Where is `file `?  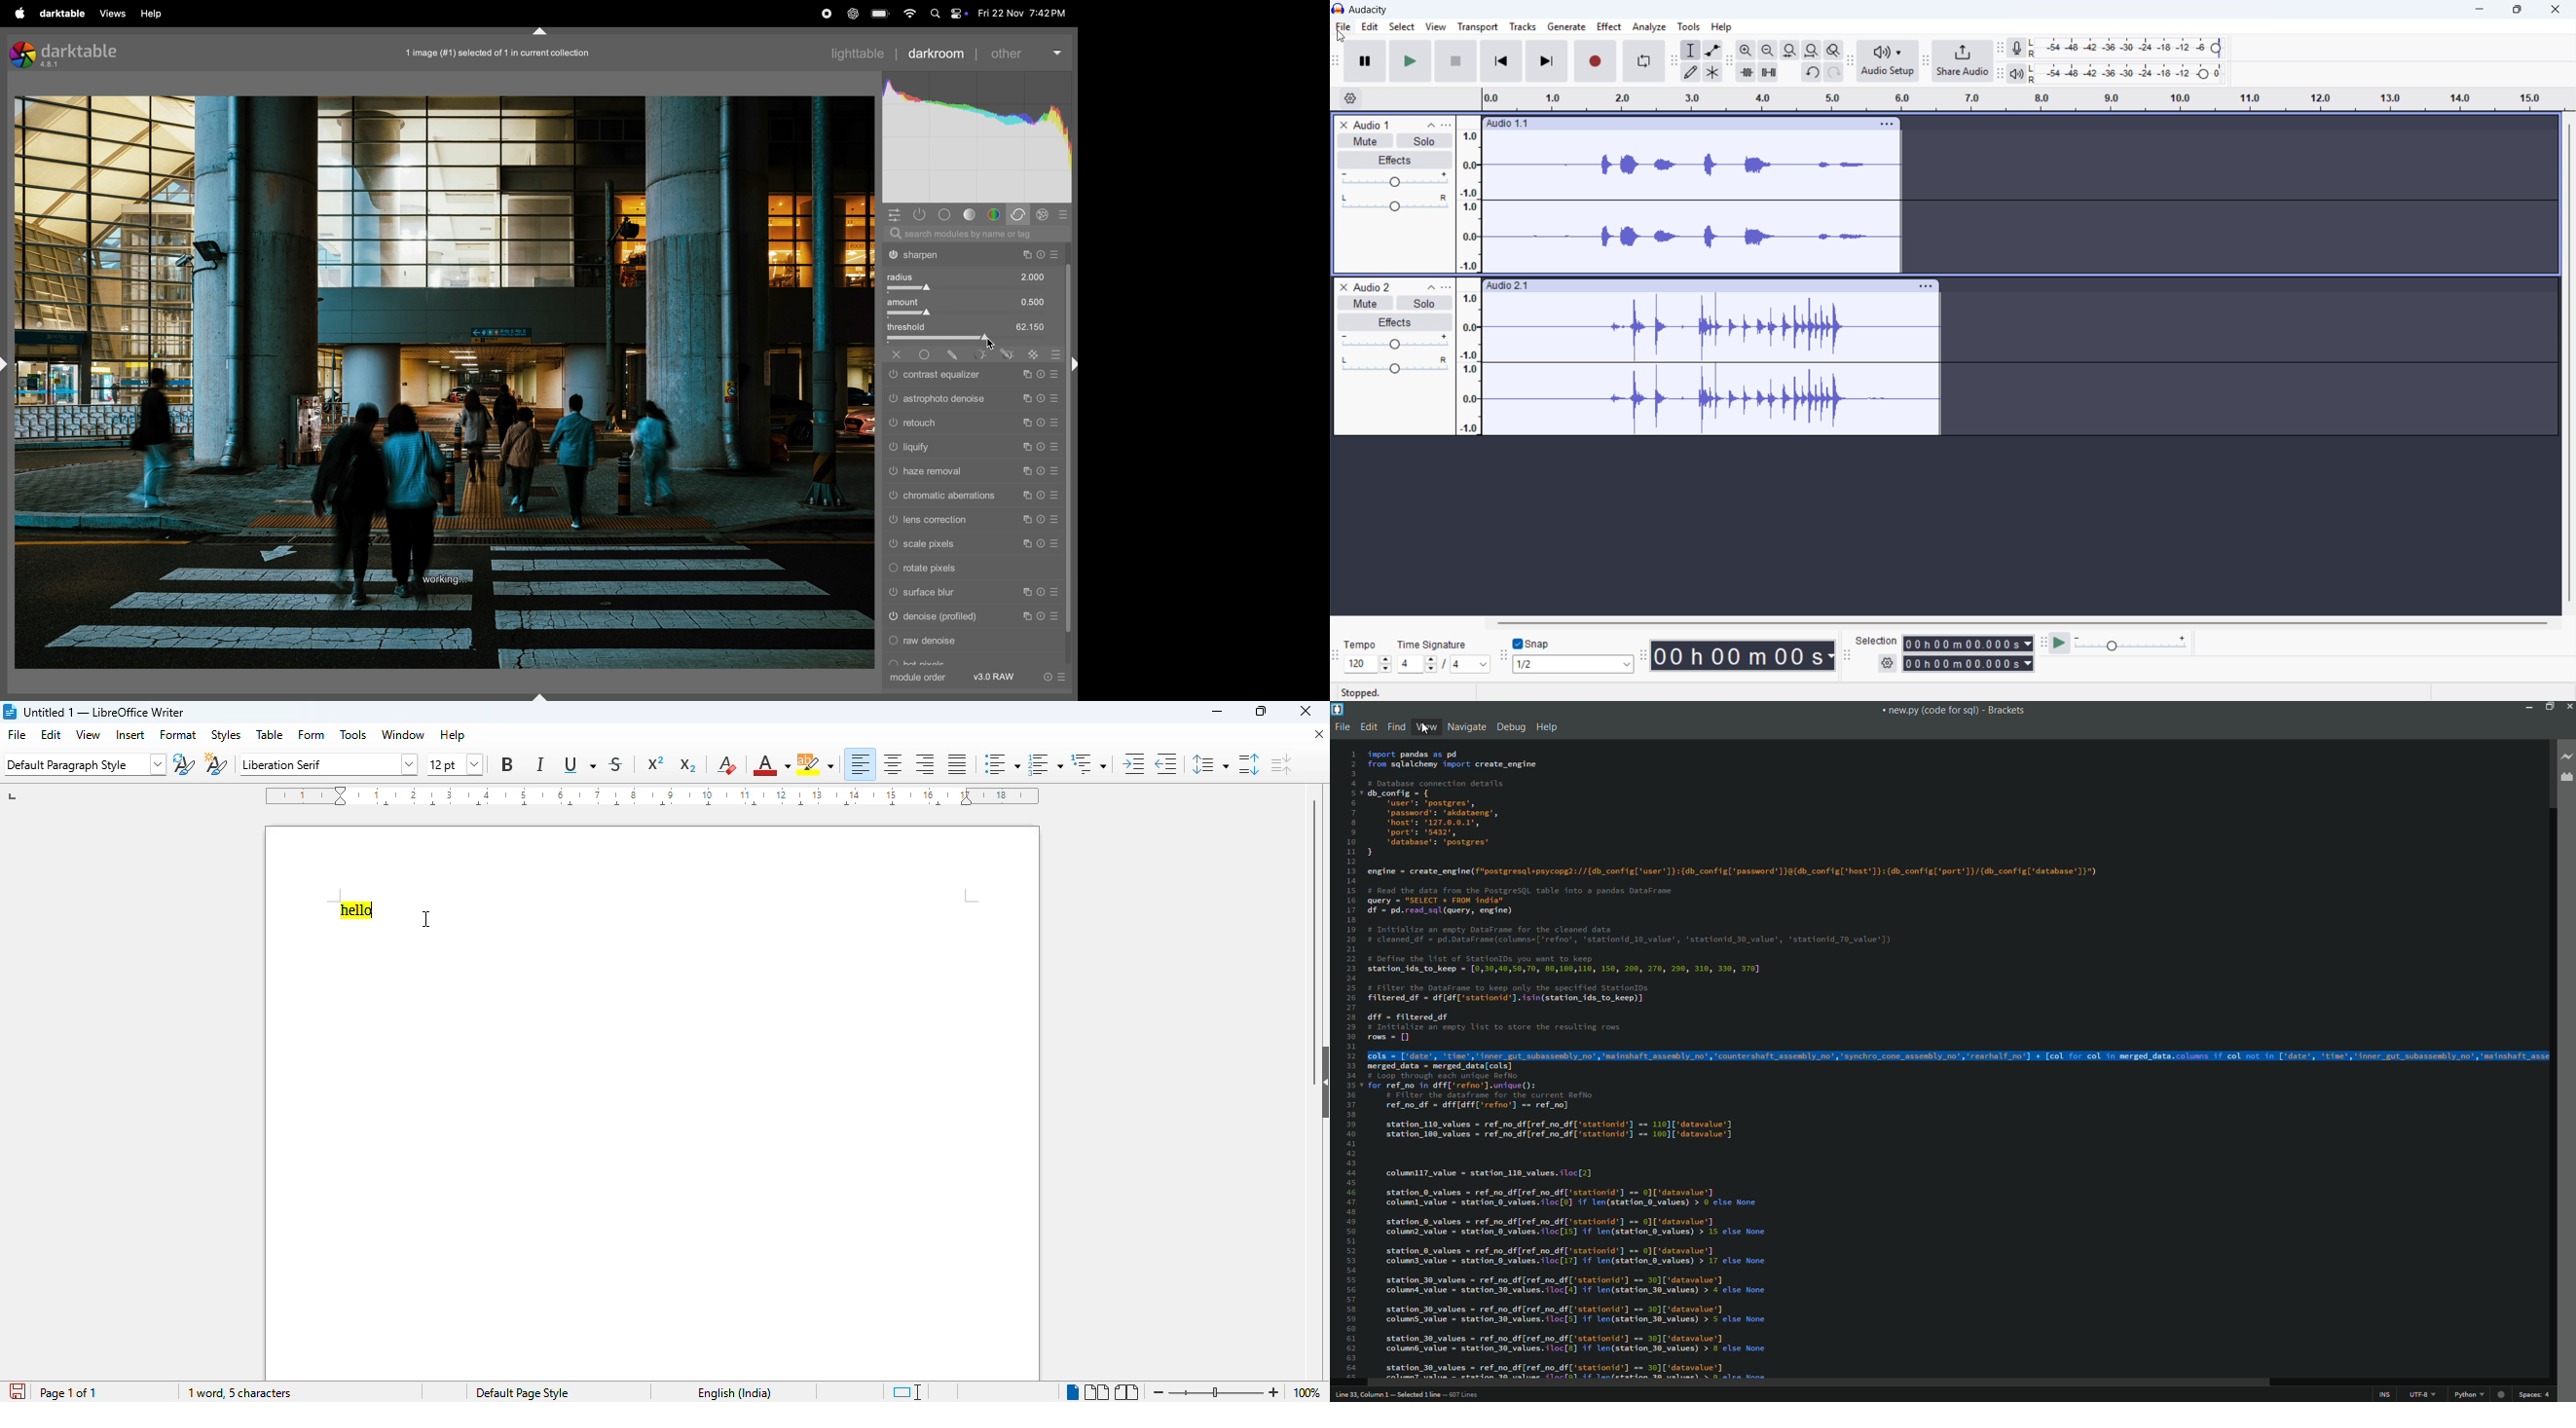
file  is located at coordinates (1343, 27).